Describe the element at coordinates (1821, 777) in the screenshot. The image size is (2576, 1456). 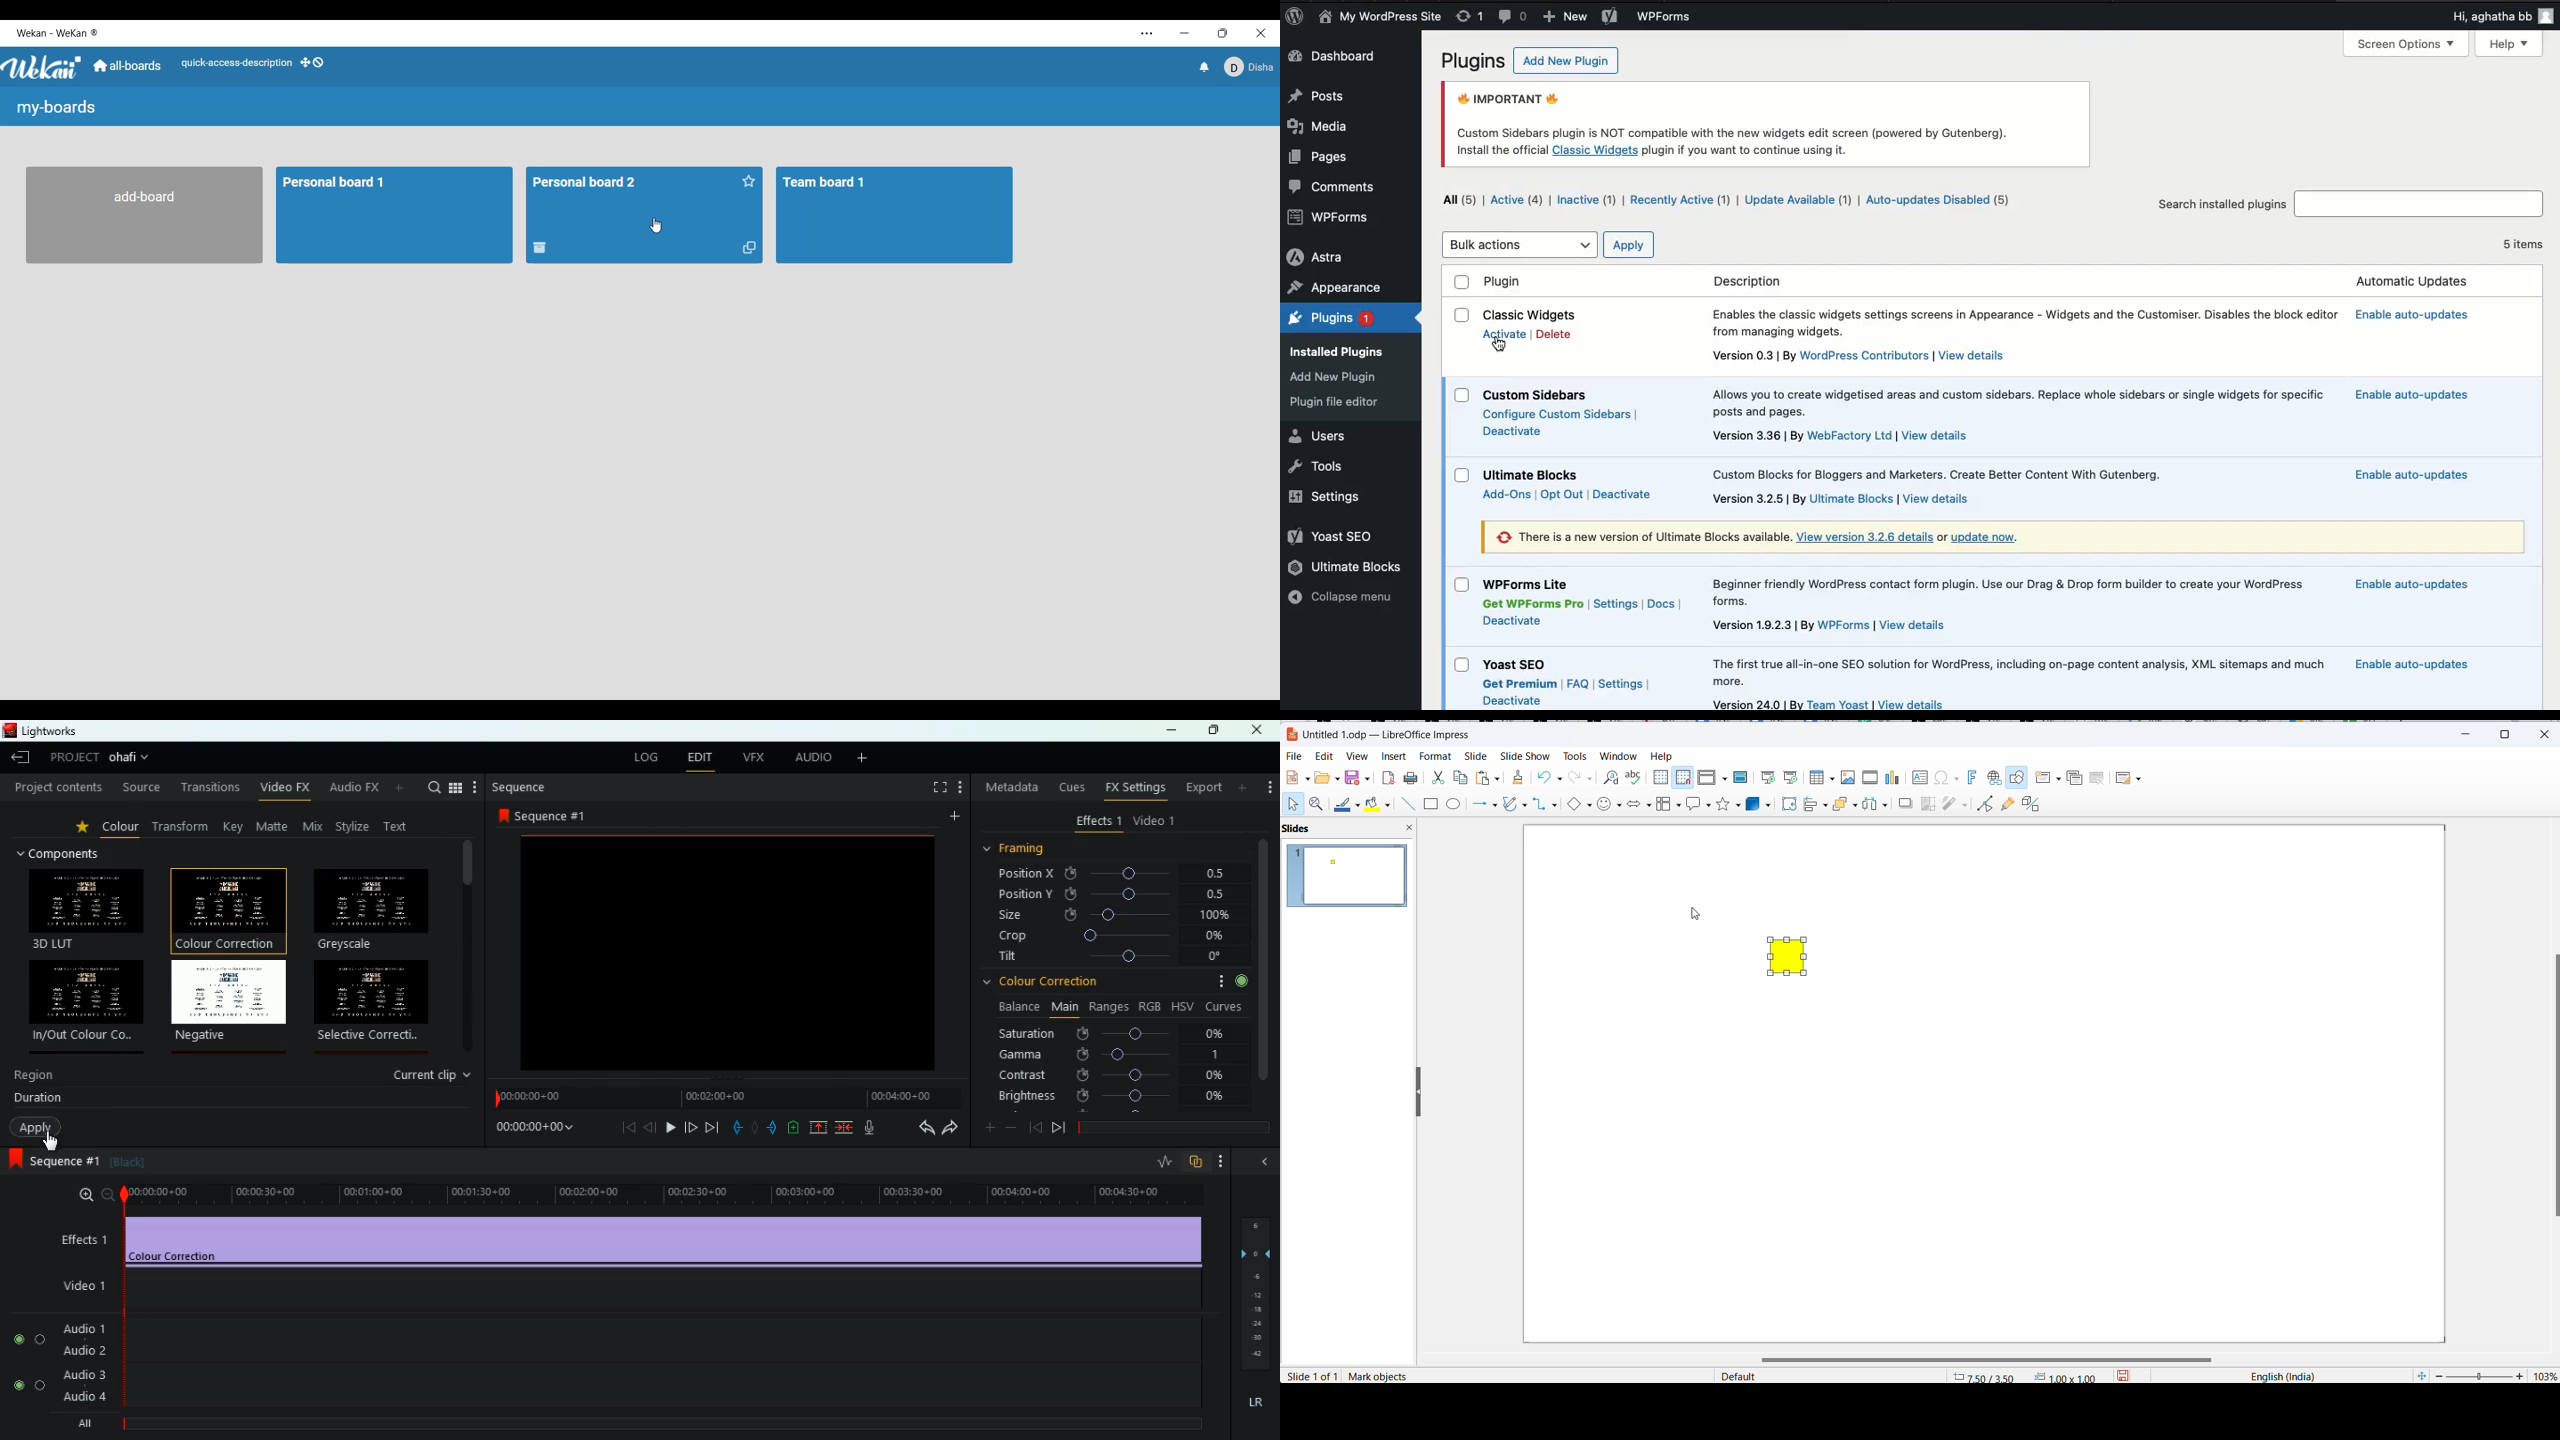
I see `Insert table` at that location.